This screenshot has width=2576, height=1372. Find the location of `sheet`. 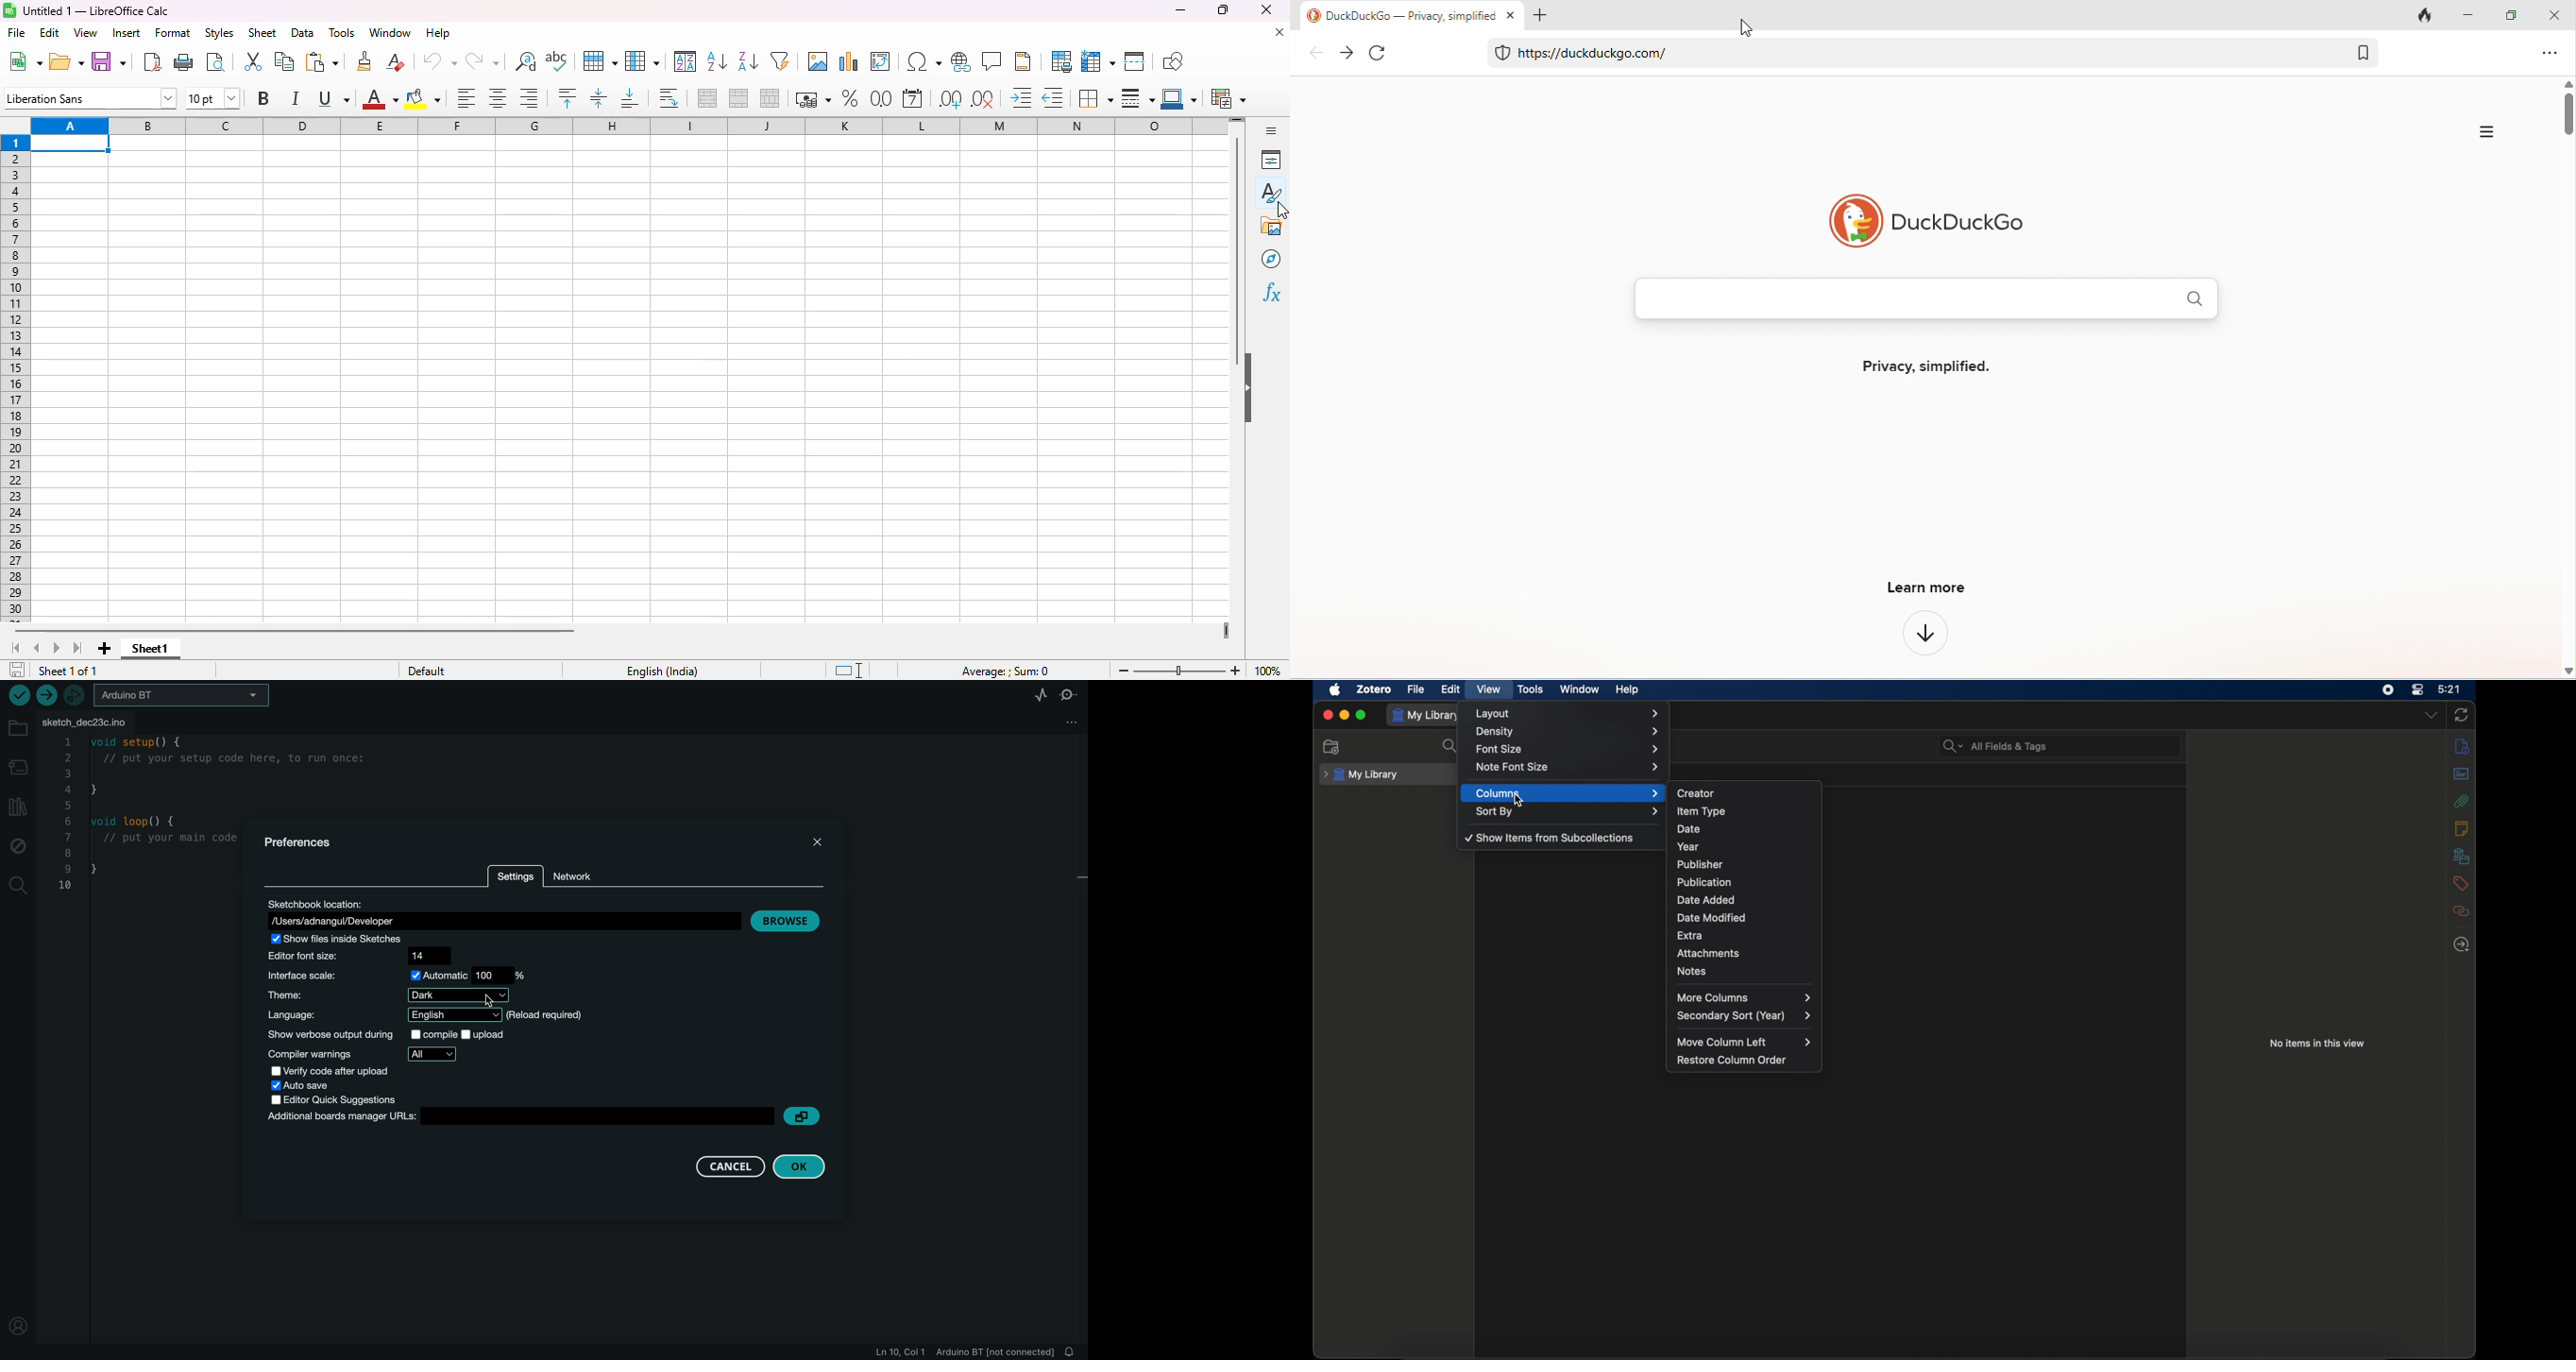

sheet is located at coordinates (262, 33).